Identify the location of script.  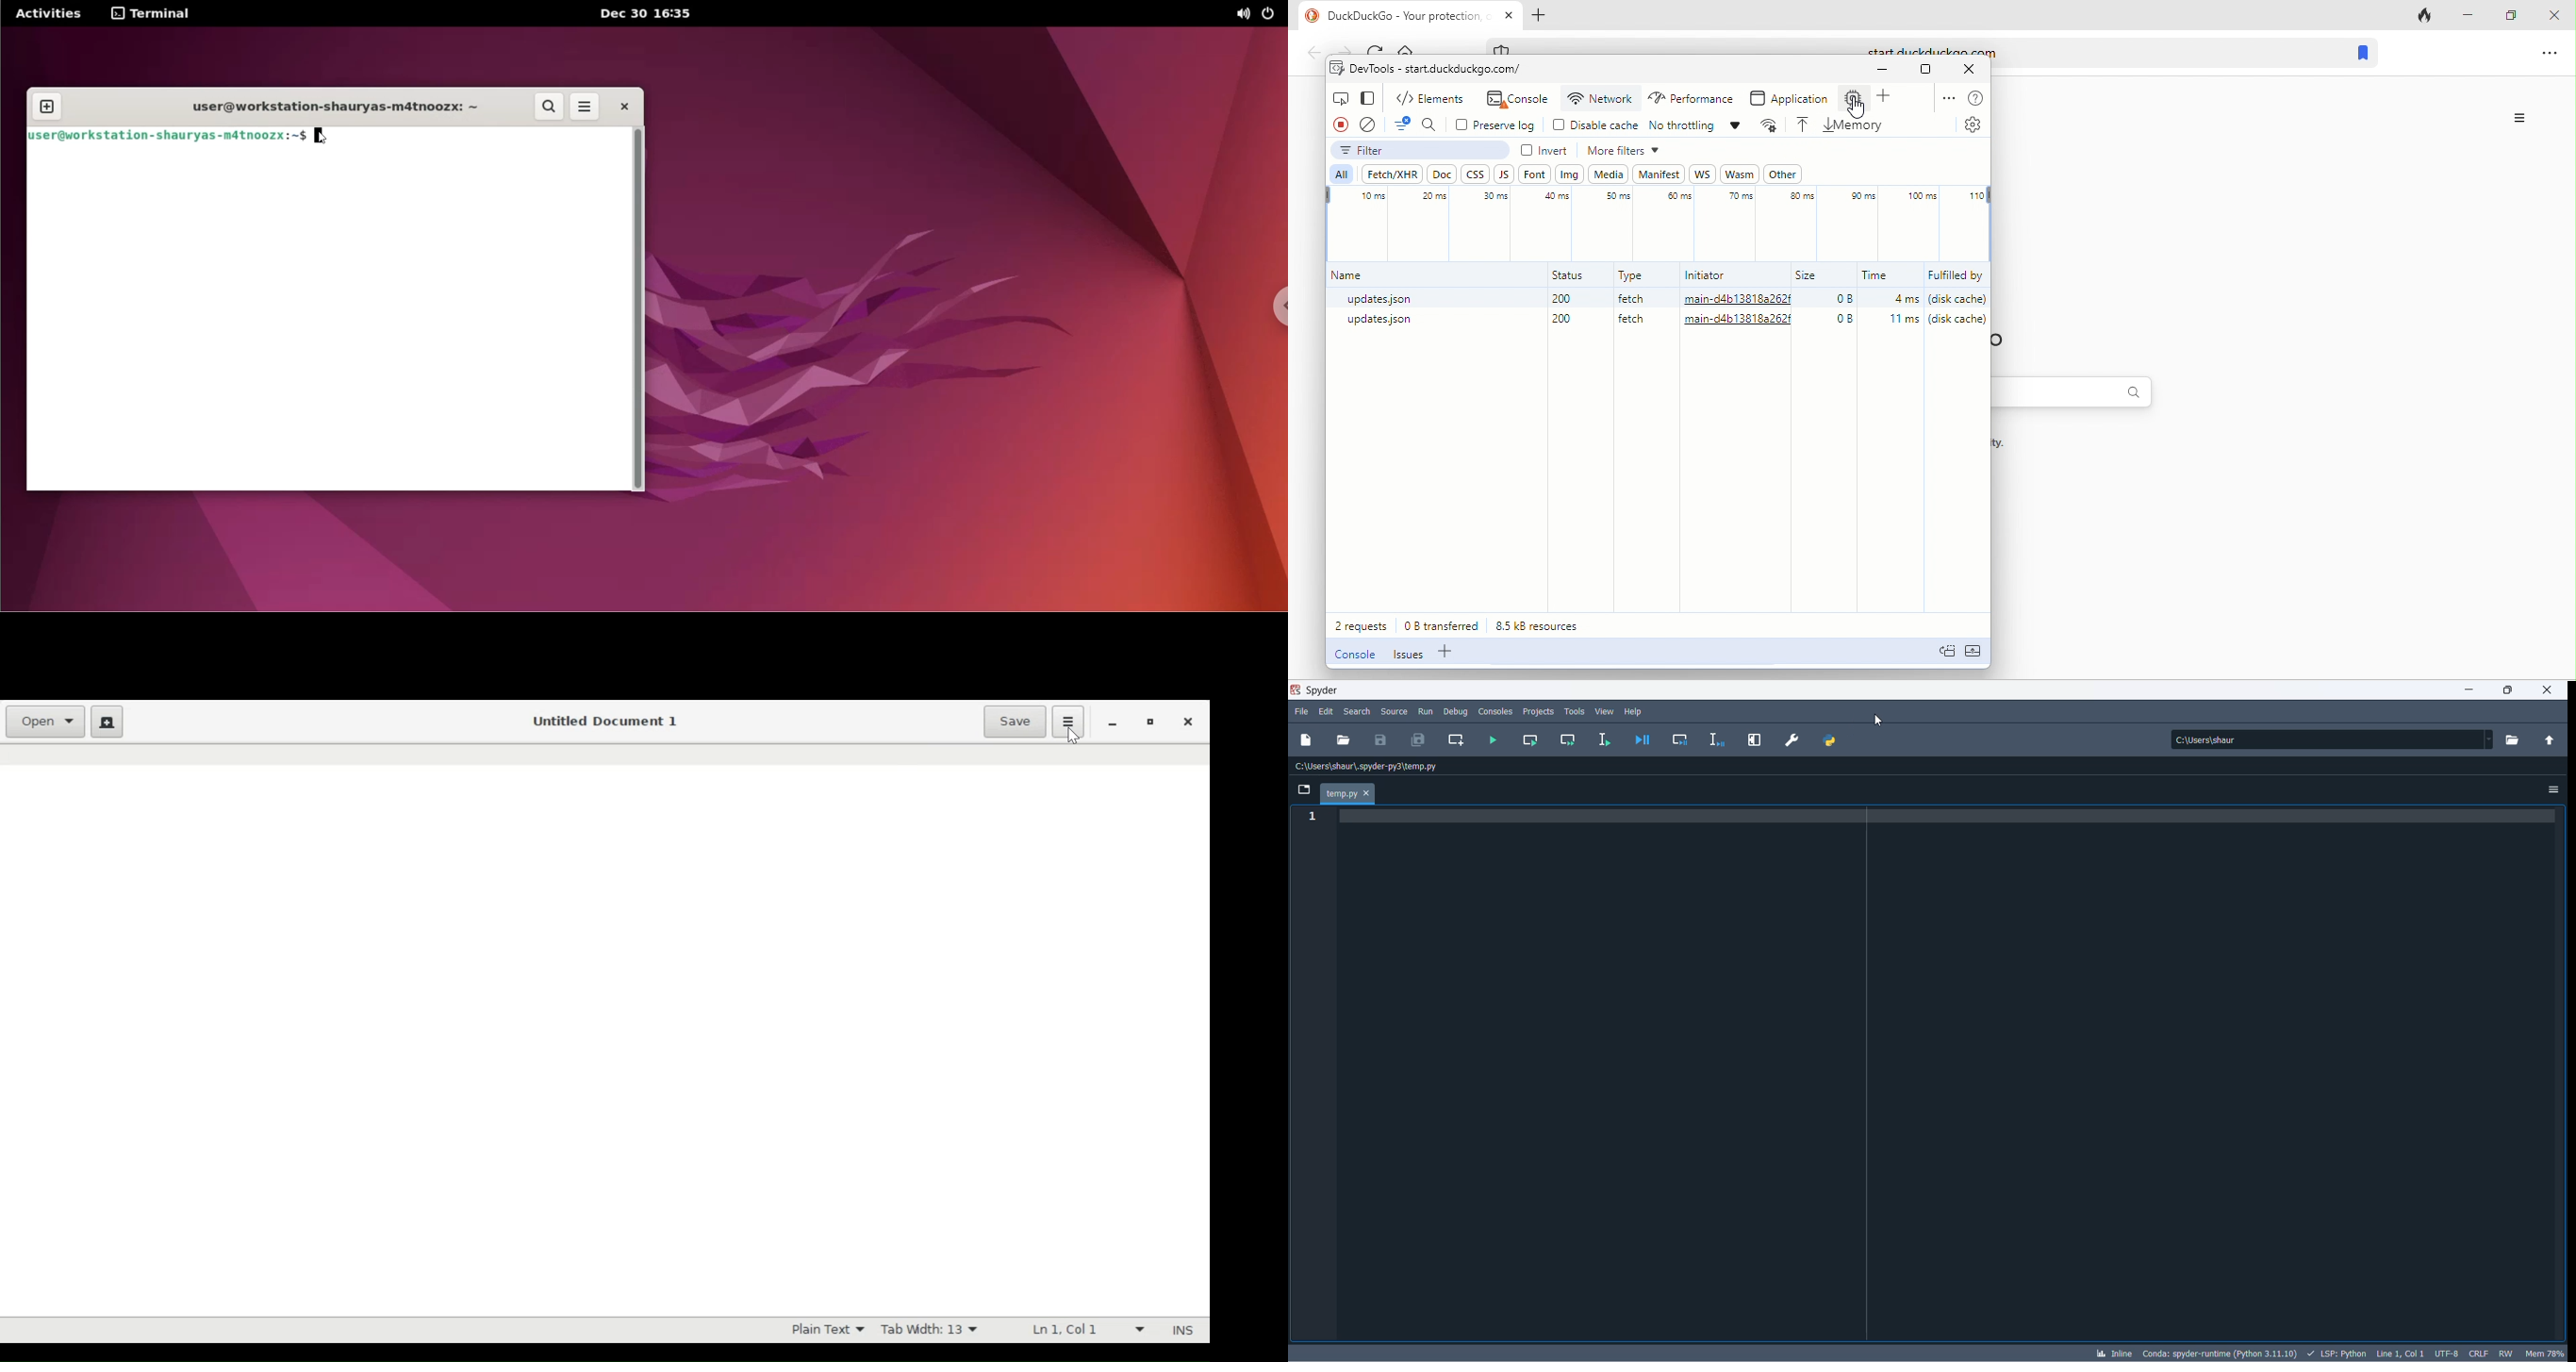
(2337, 1352).